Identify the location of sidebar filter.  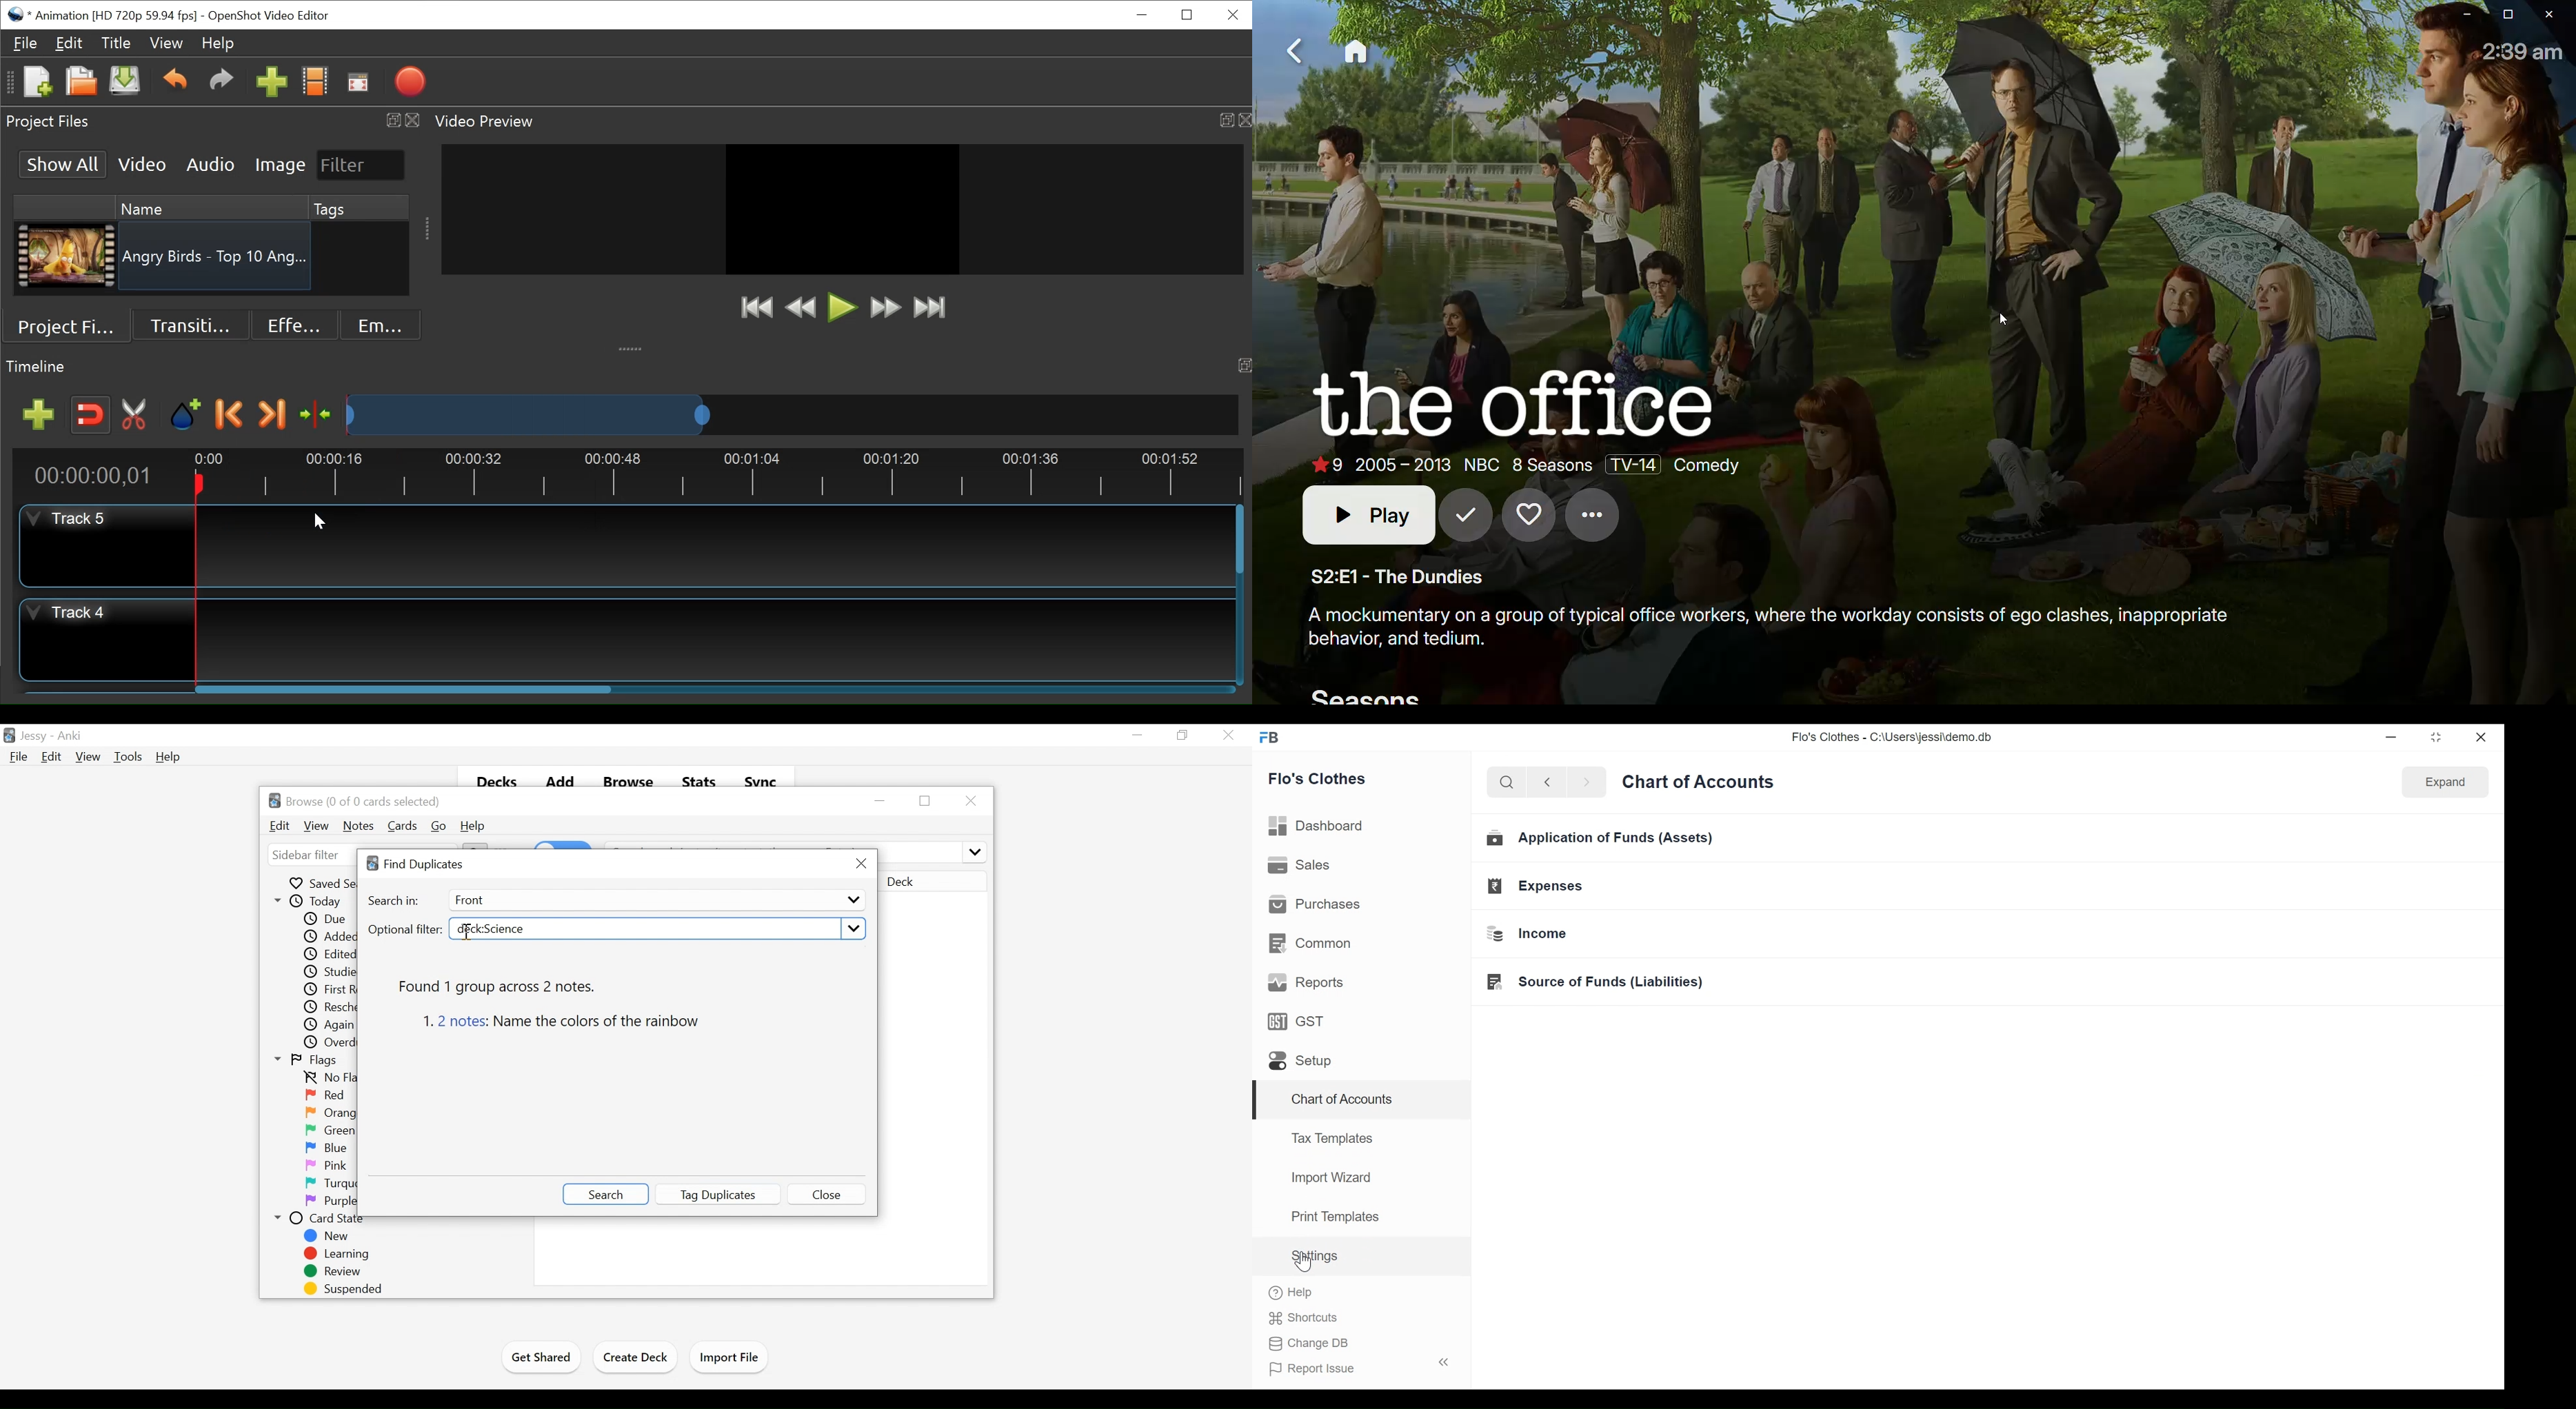
(307, 856).